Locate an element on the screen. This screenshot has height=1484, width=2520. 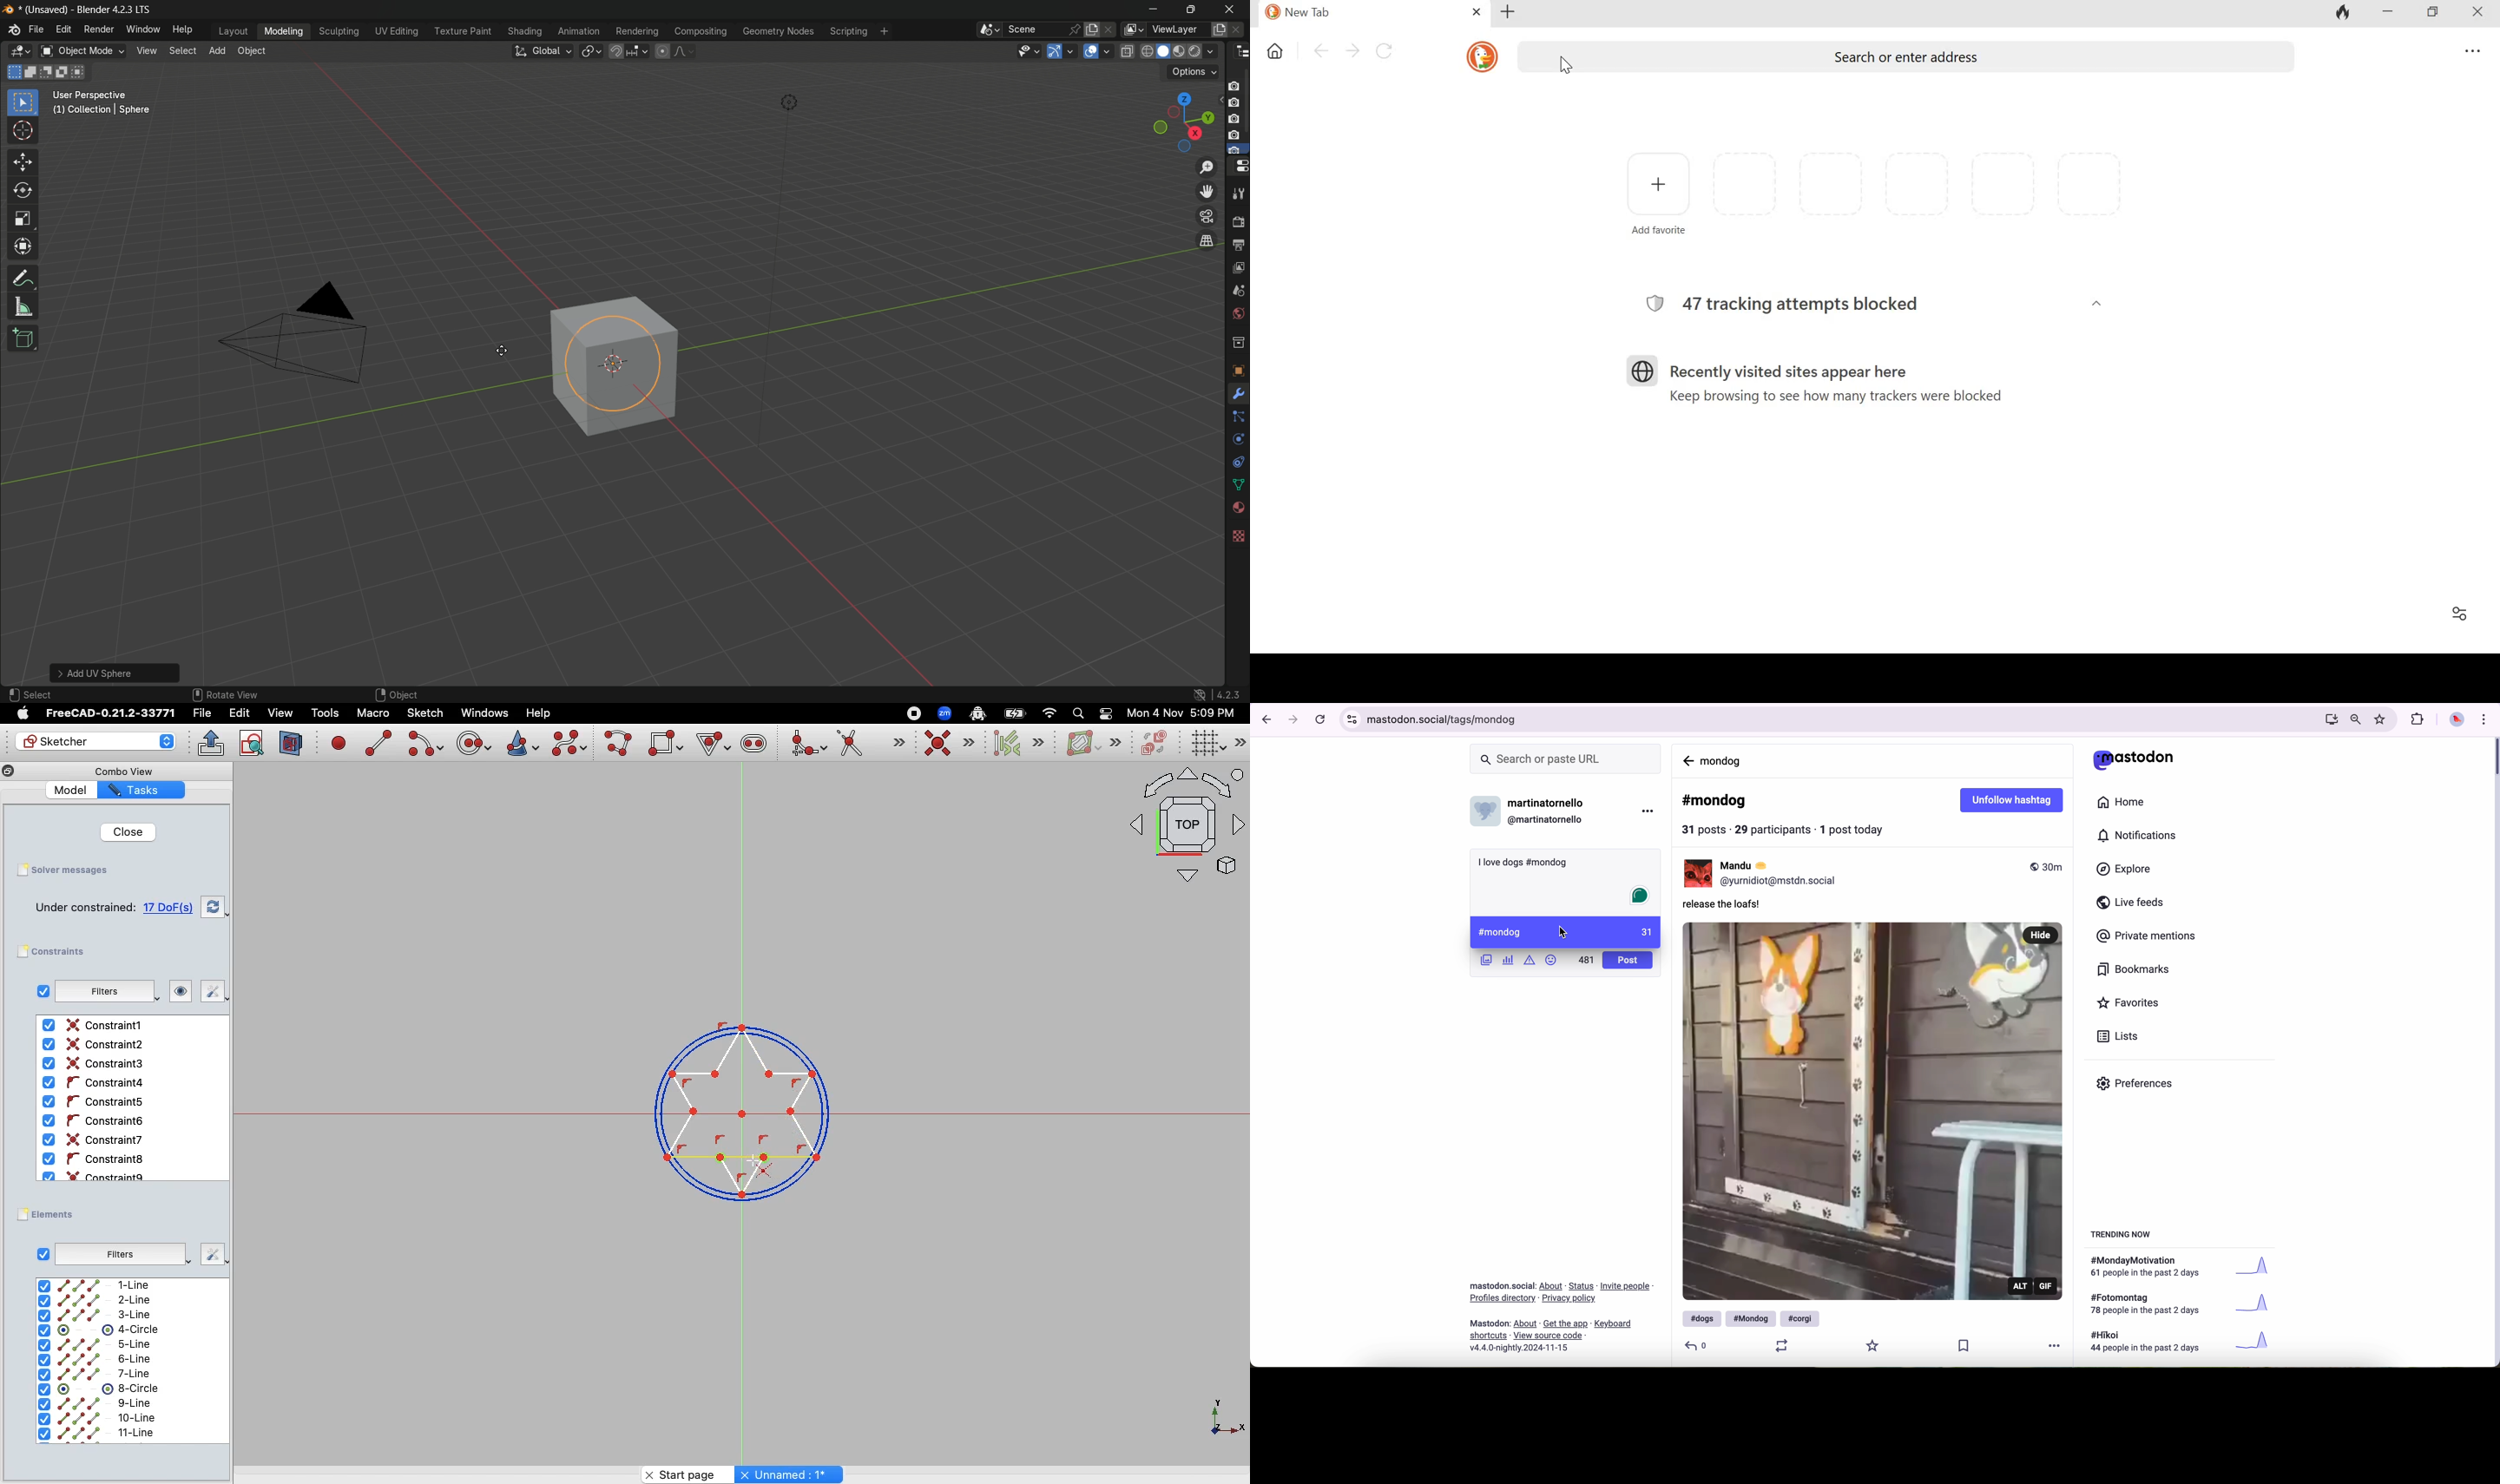
gizmos is located at coordinates (1074, 50).